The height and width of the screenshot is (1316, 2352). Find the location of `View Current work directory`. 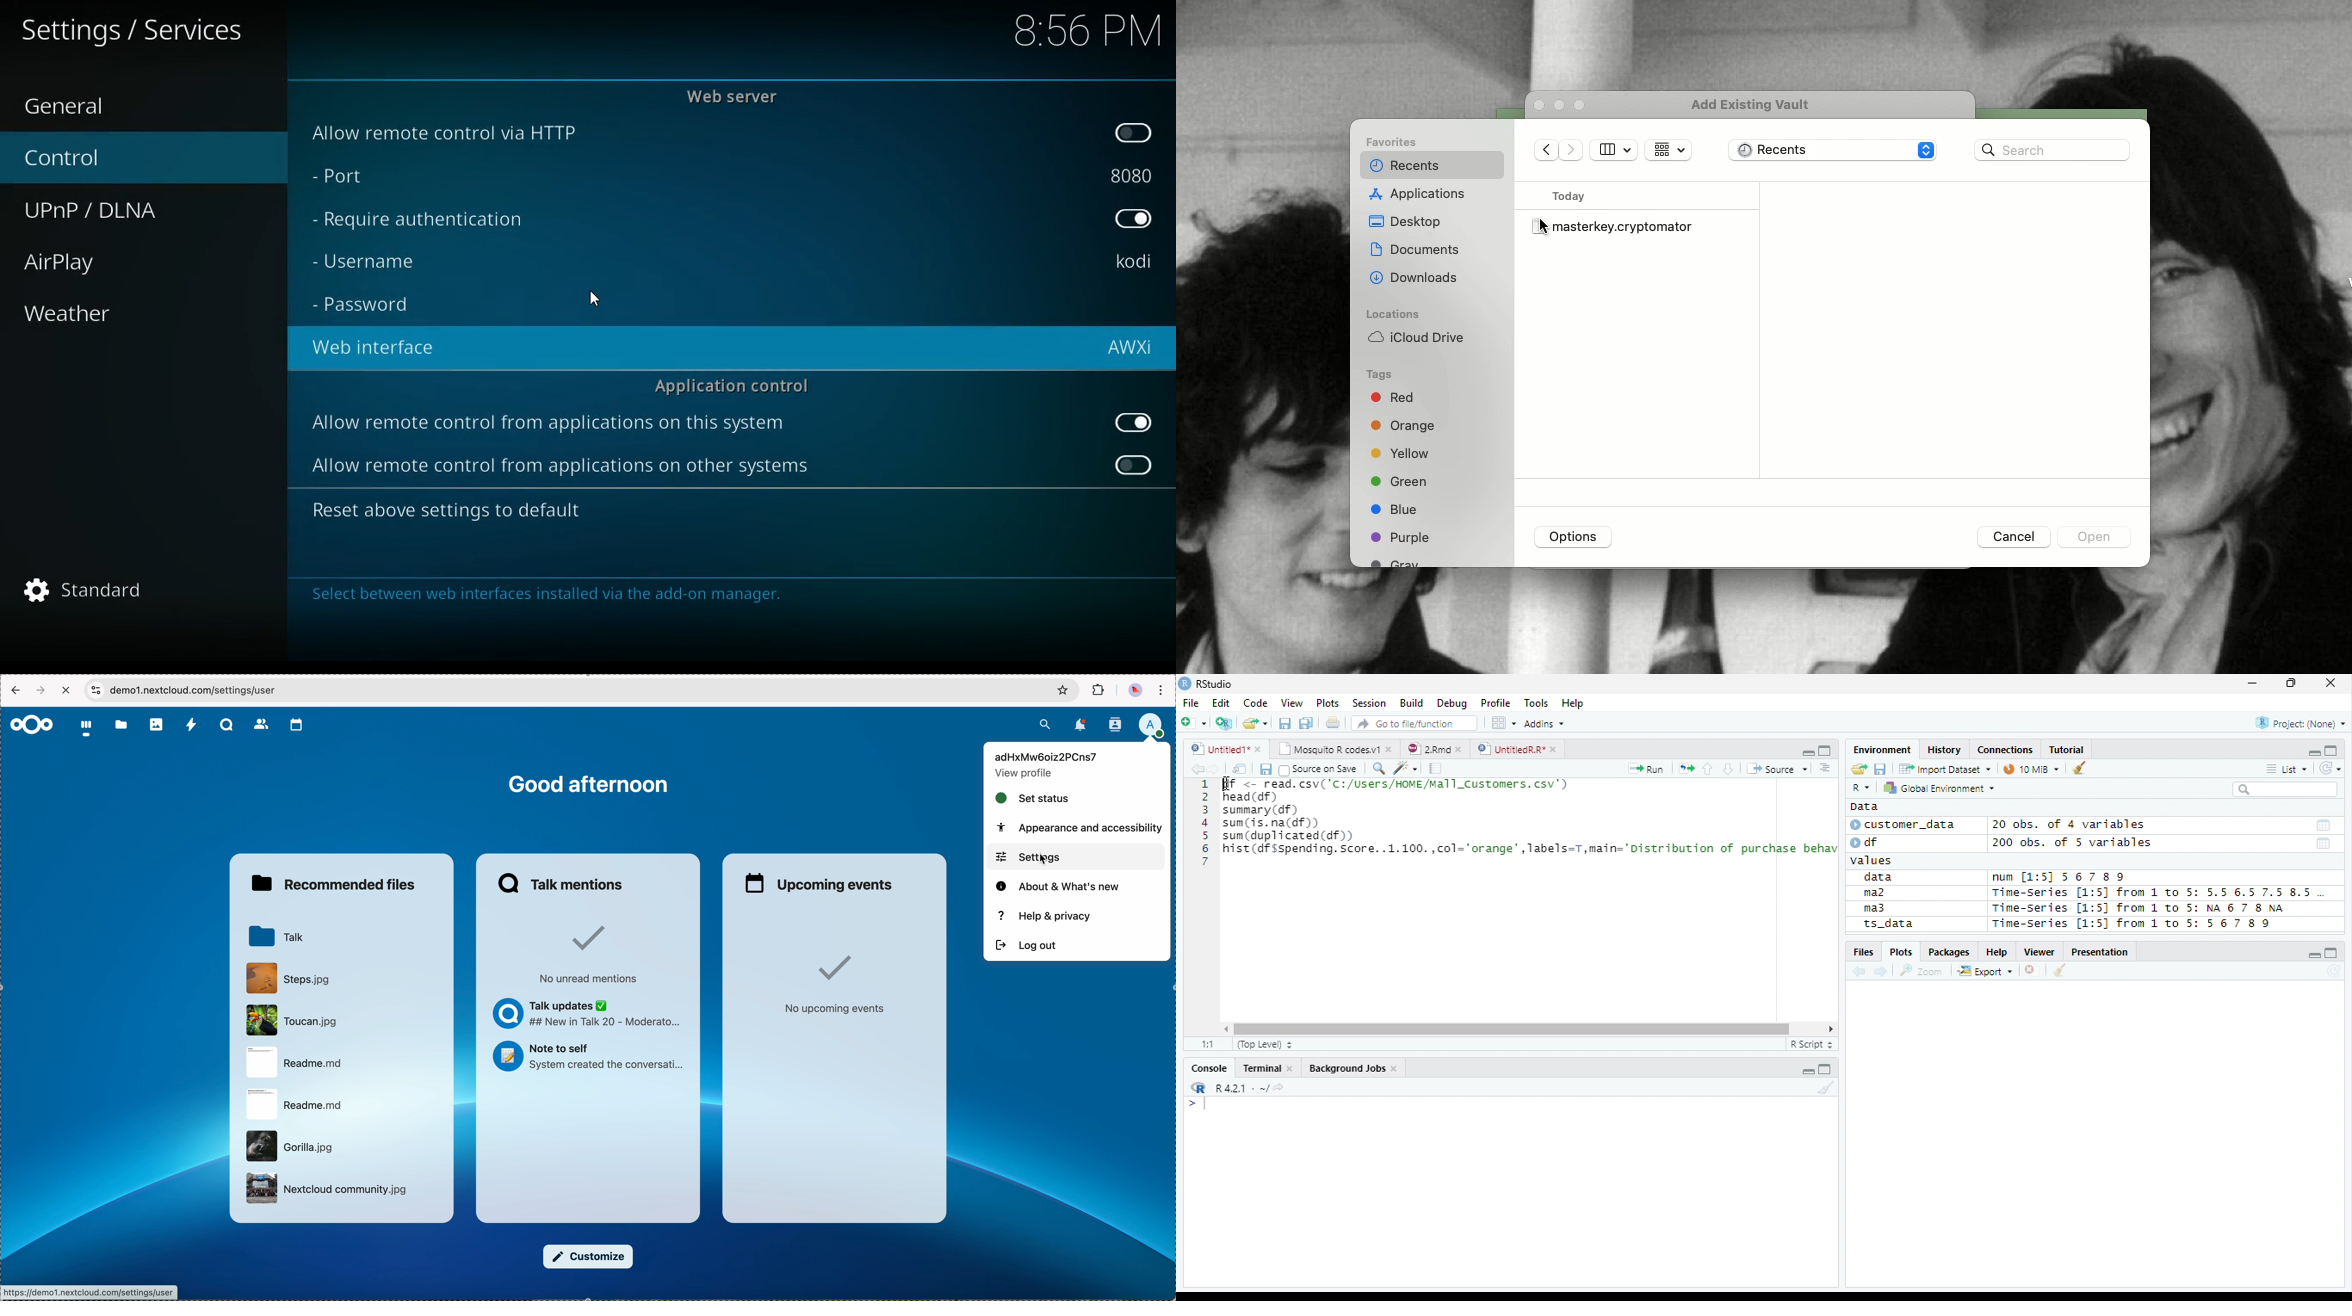

View Current work directory is located at coordinates (1280, 1087).